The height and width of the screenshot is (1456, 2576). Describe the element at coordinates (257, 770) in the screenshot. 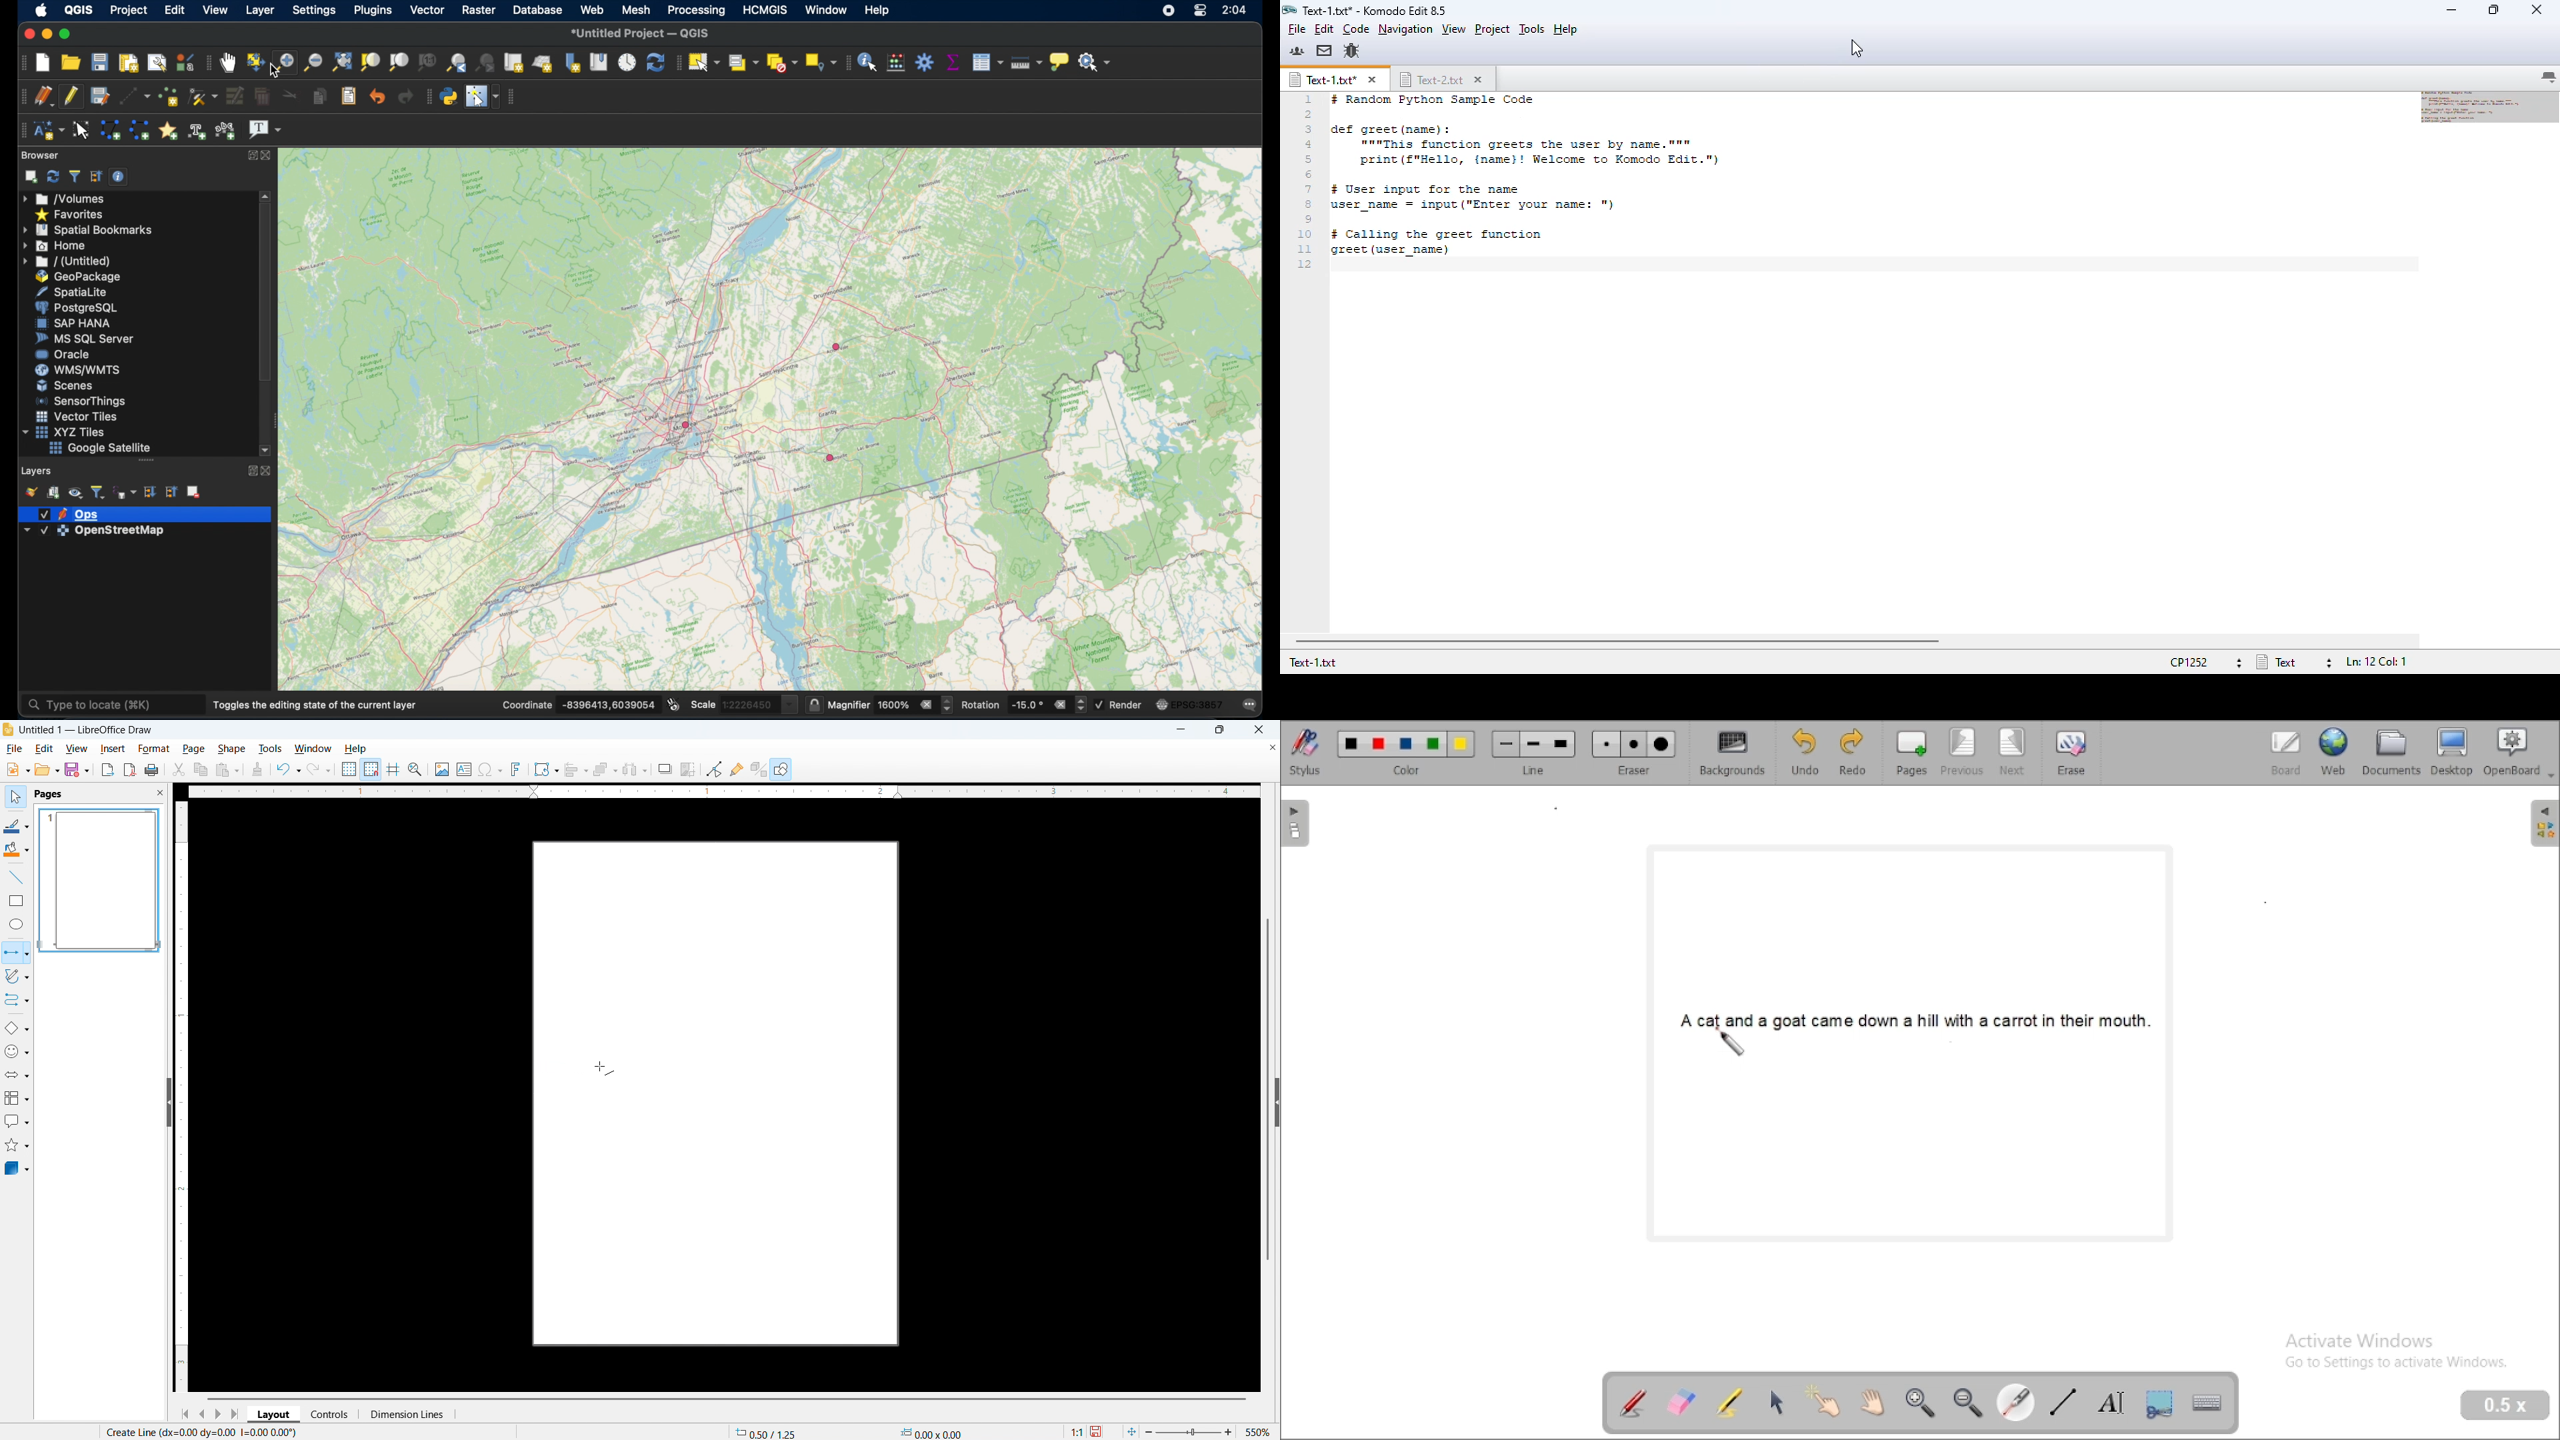

I see `clone formatting ` at that location.